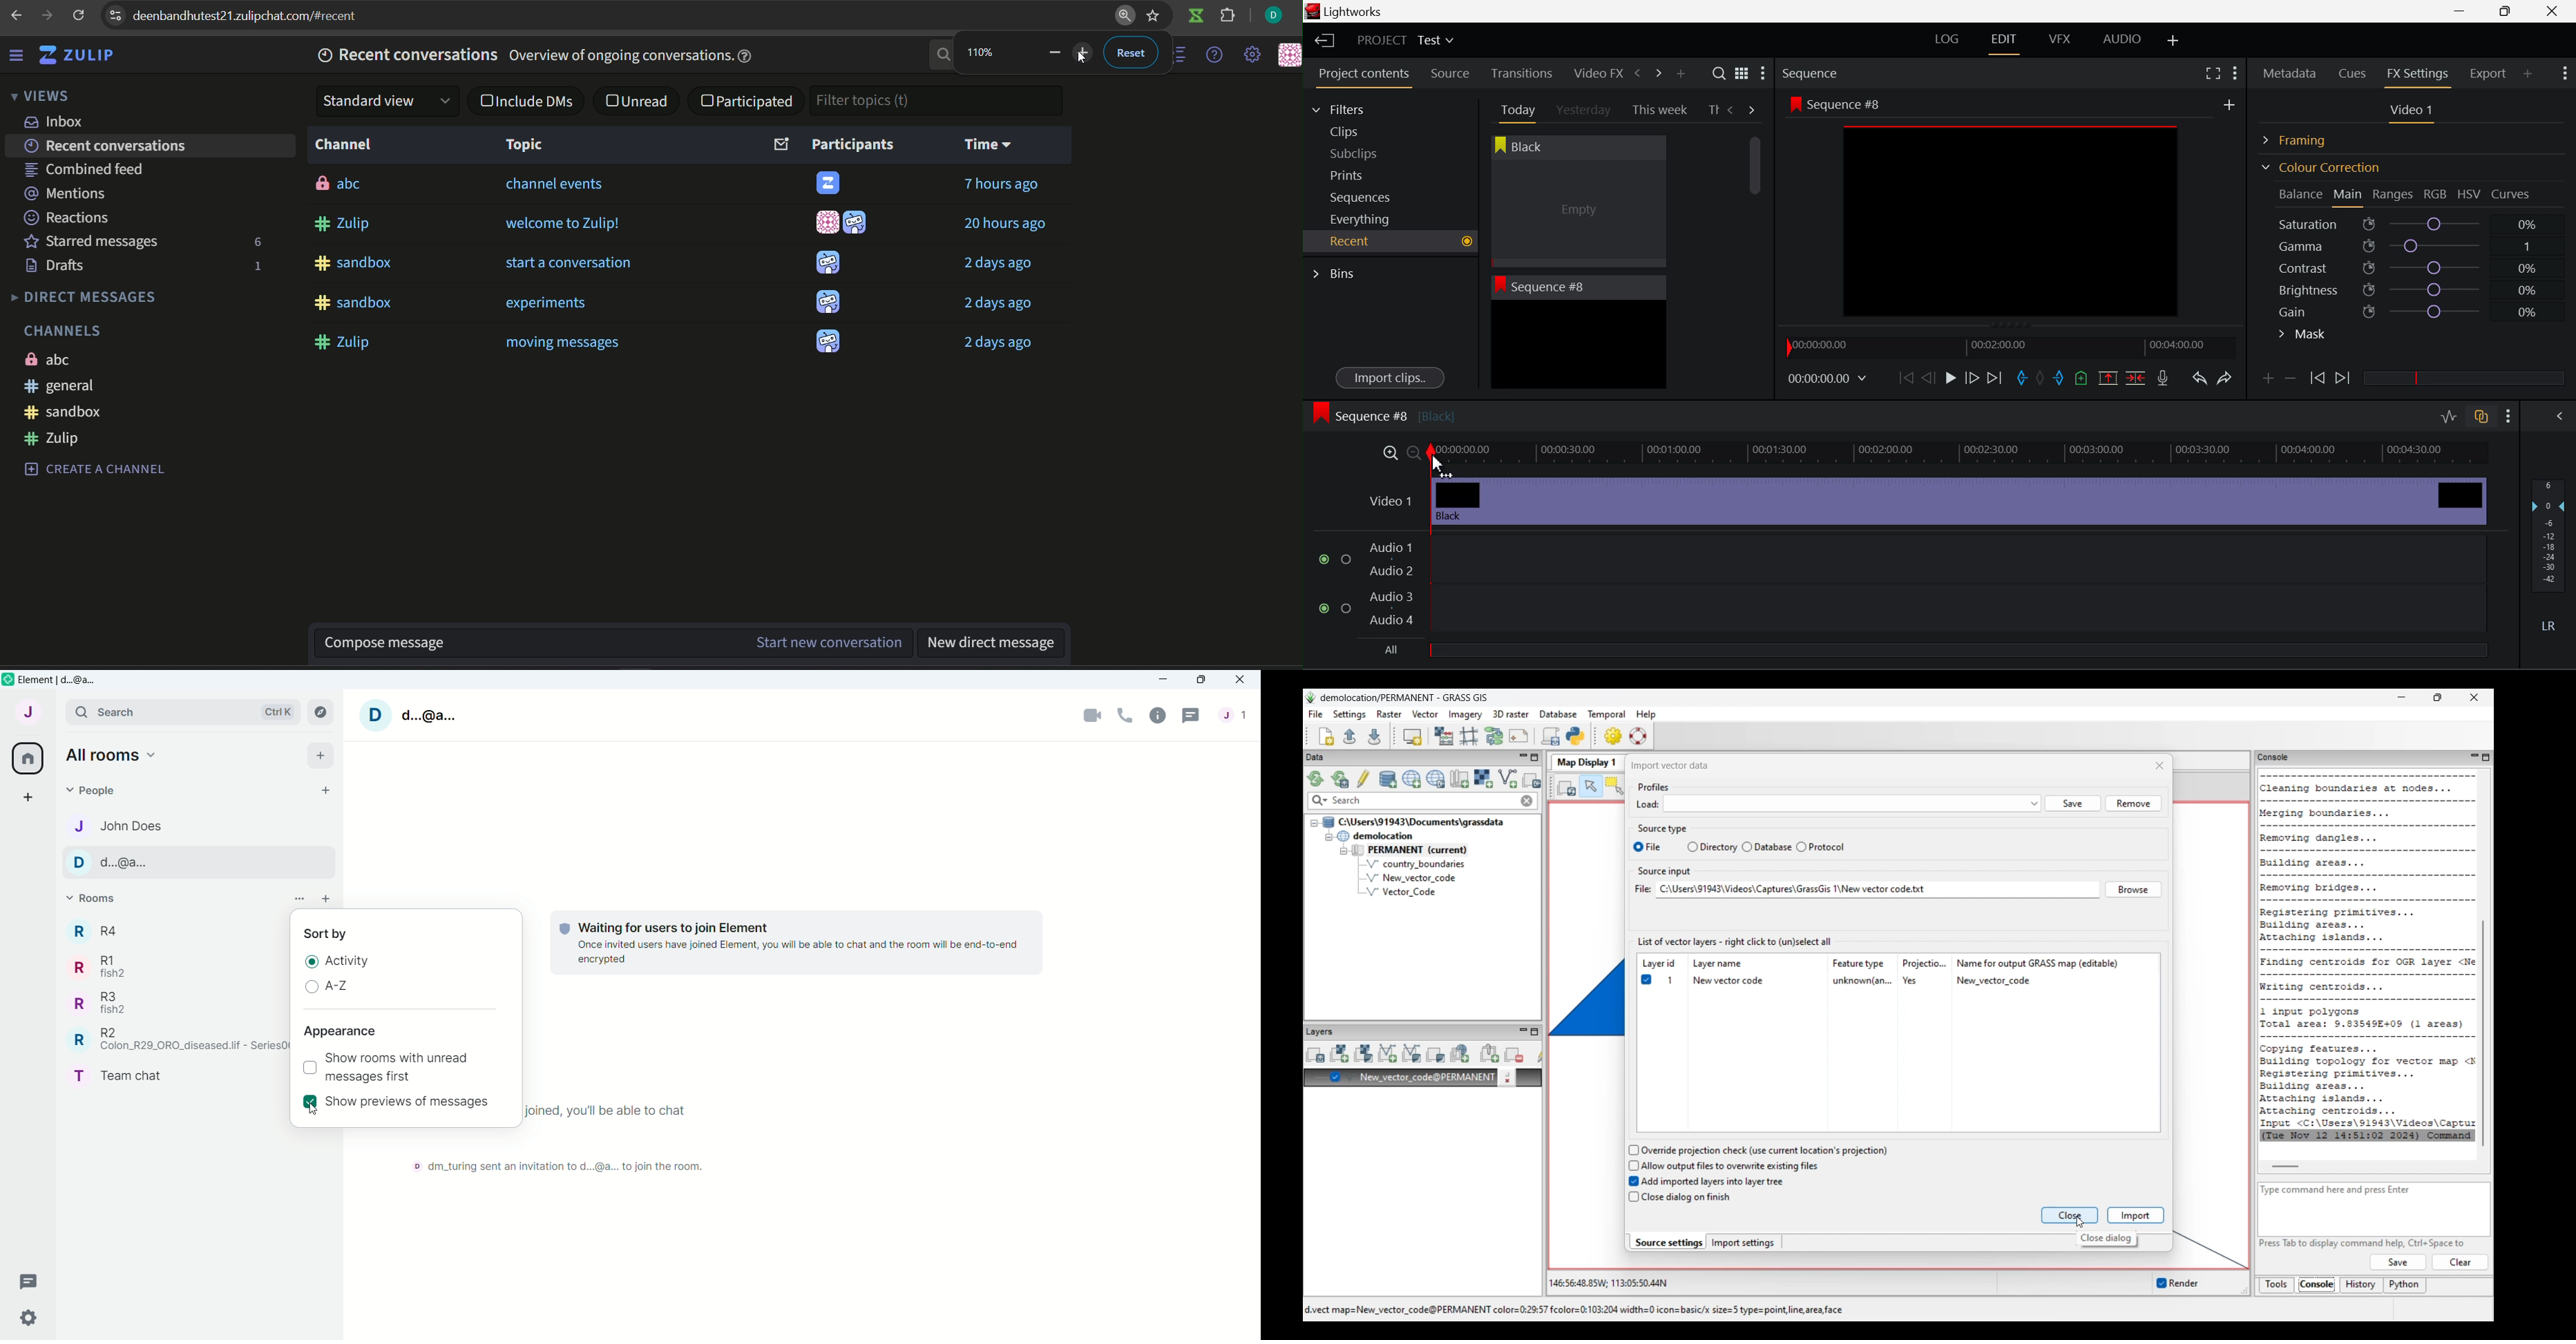  I want to click on Add Layout, so click(2174, 41).